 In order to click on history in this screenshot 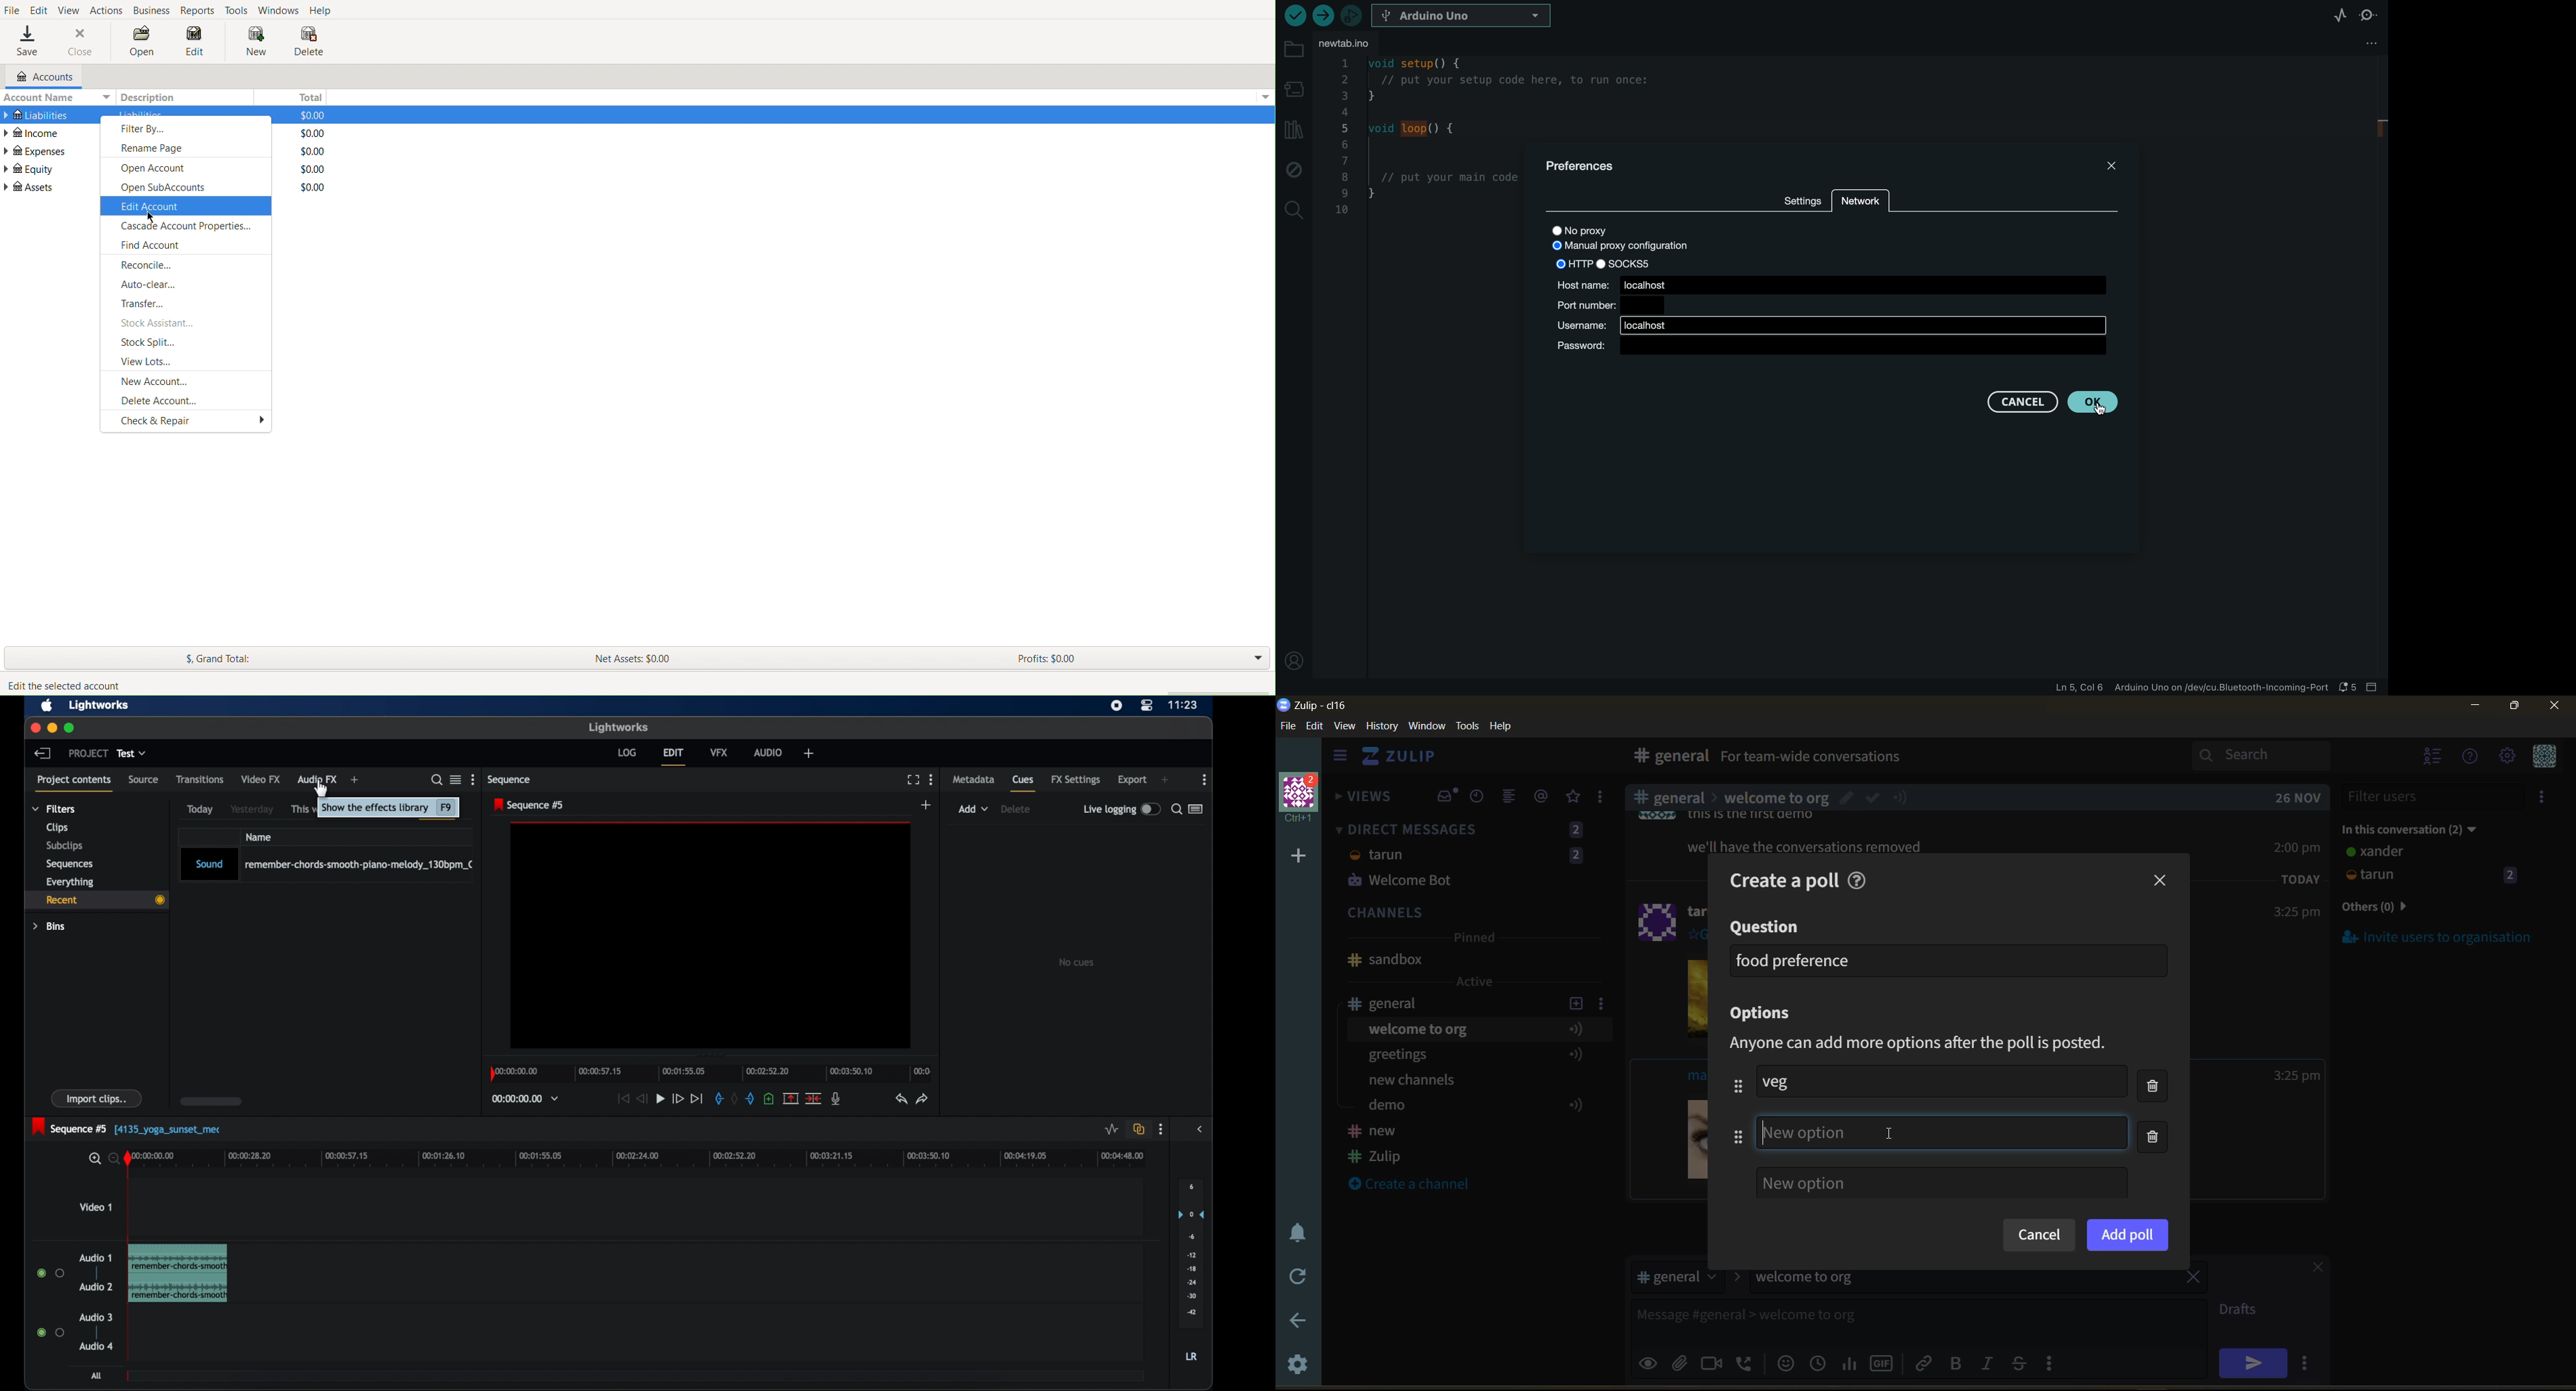, I will do `click(1382, 729)`.